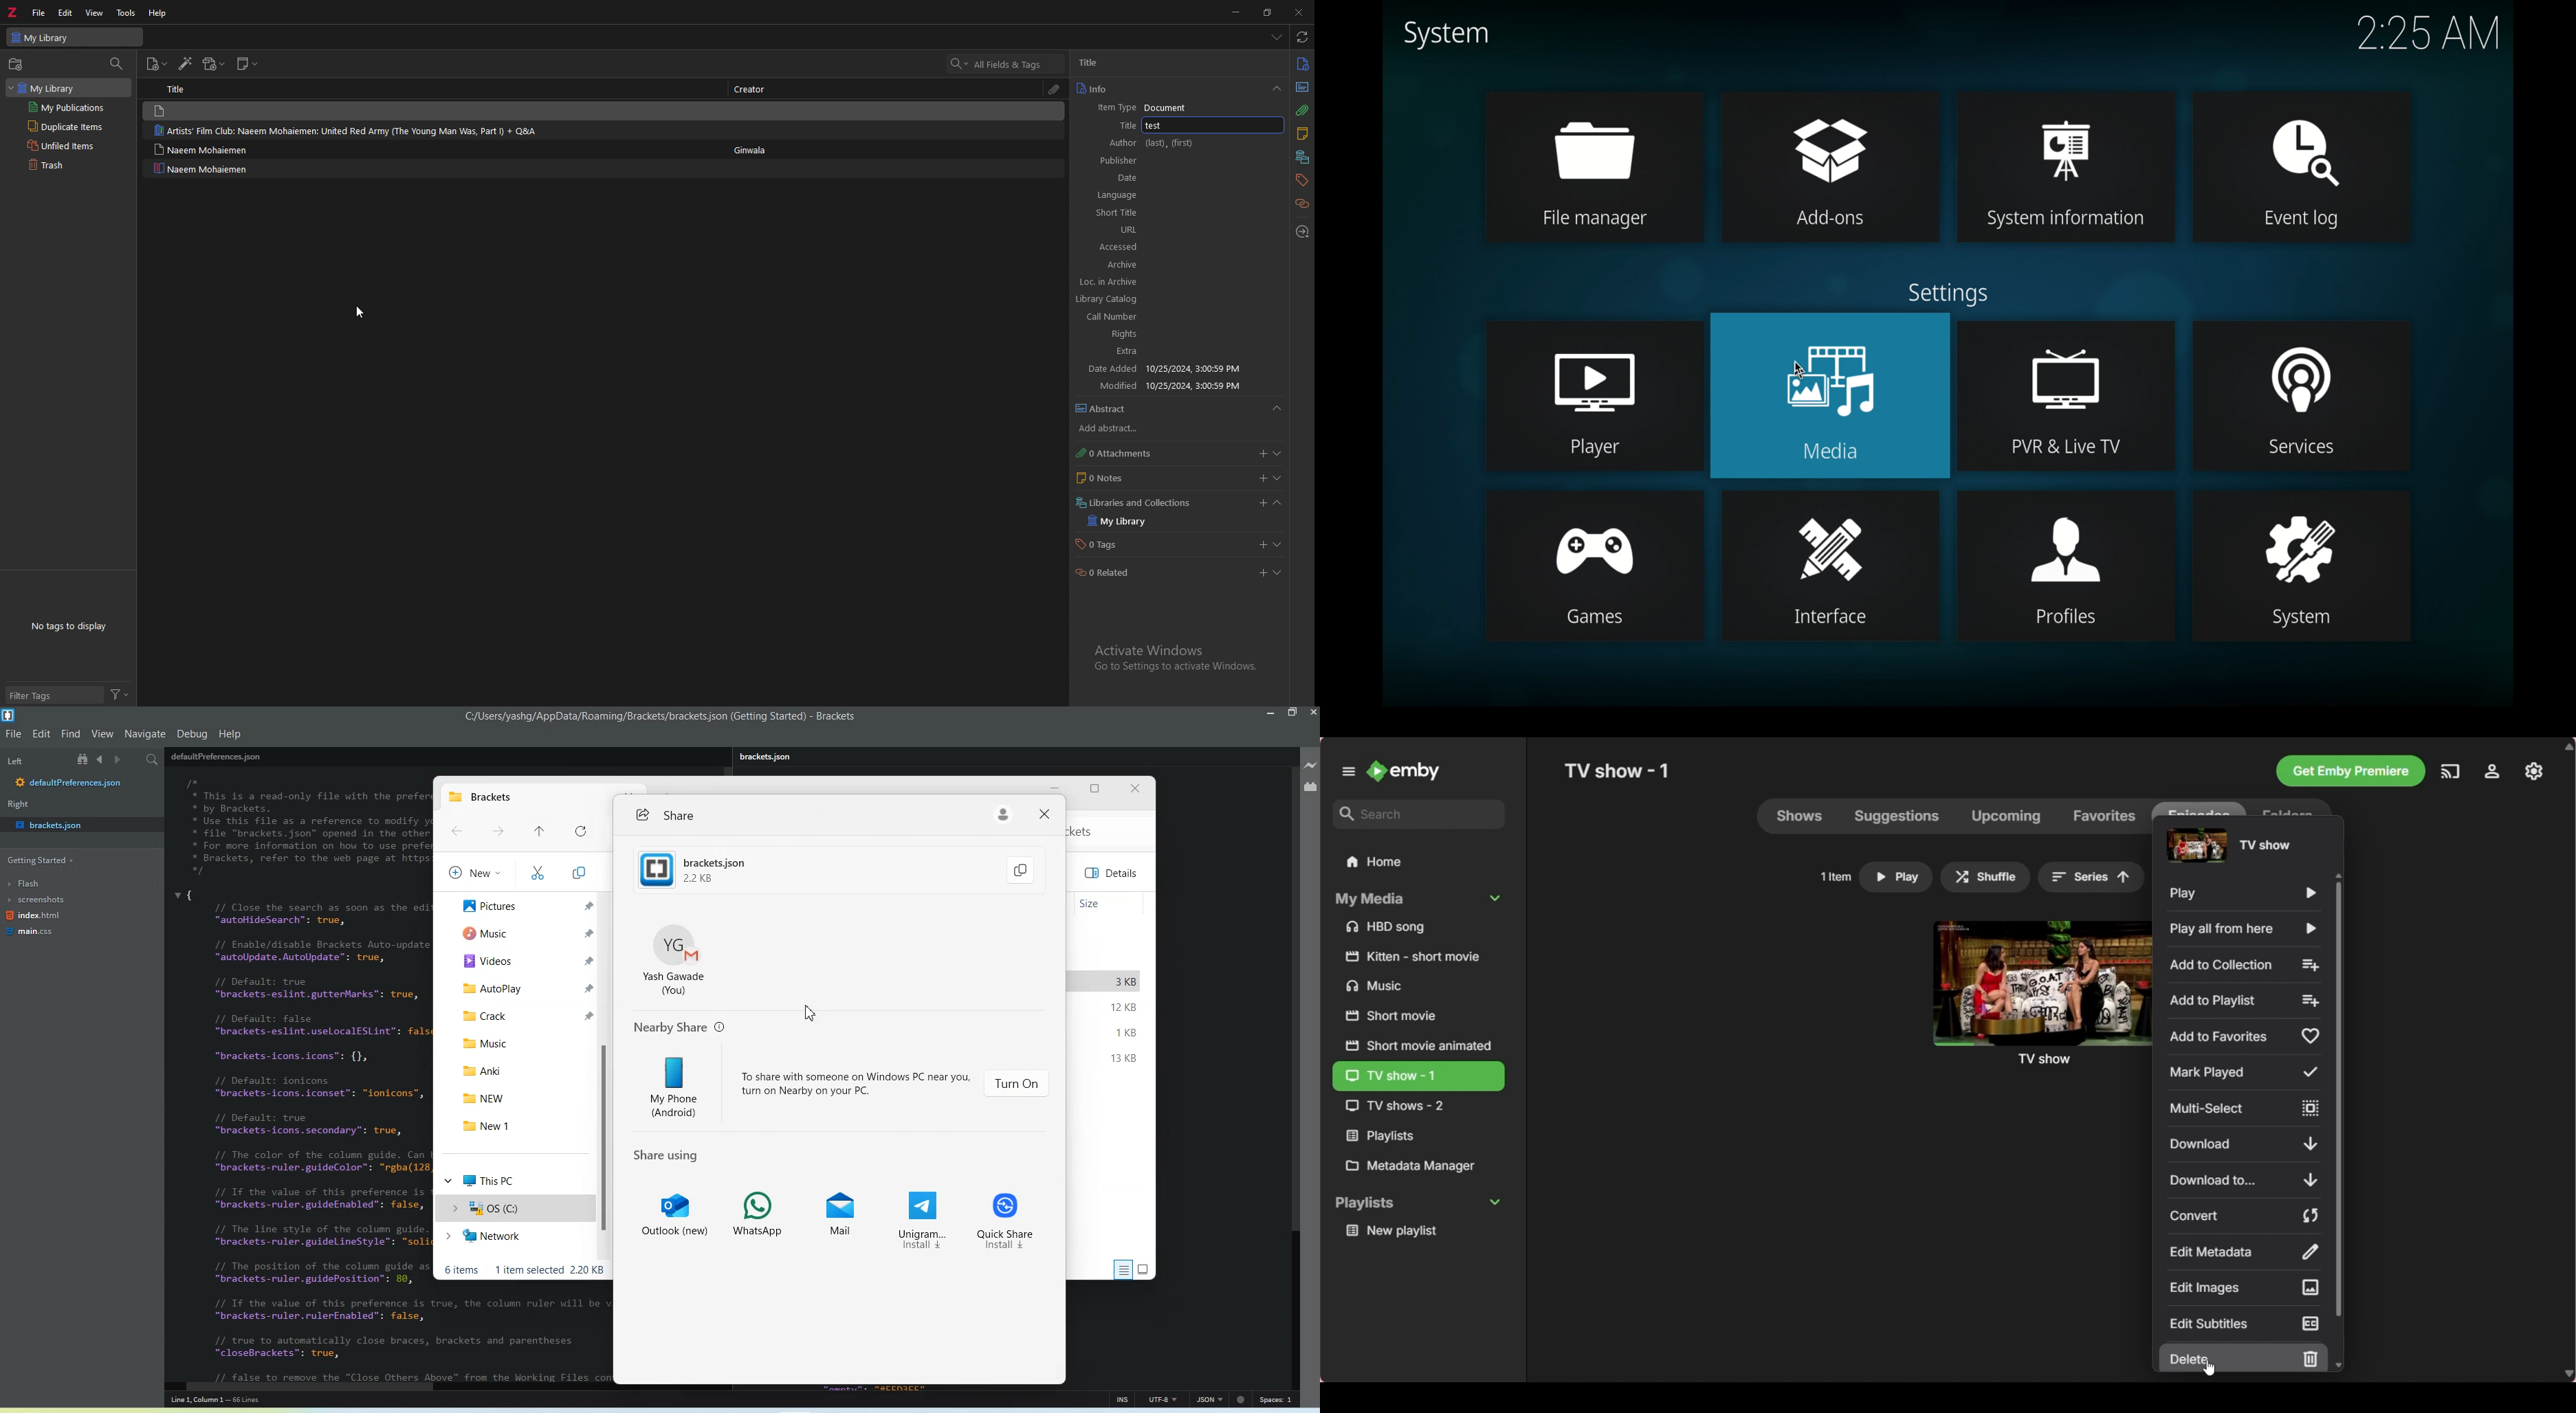 The height and width of the screenshot is (1428, 2576). I want to click on item, so click(435, 110).